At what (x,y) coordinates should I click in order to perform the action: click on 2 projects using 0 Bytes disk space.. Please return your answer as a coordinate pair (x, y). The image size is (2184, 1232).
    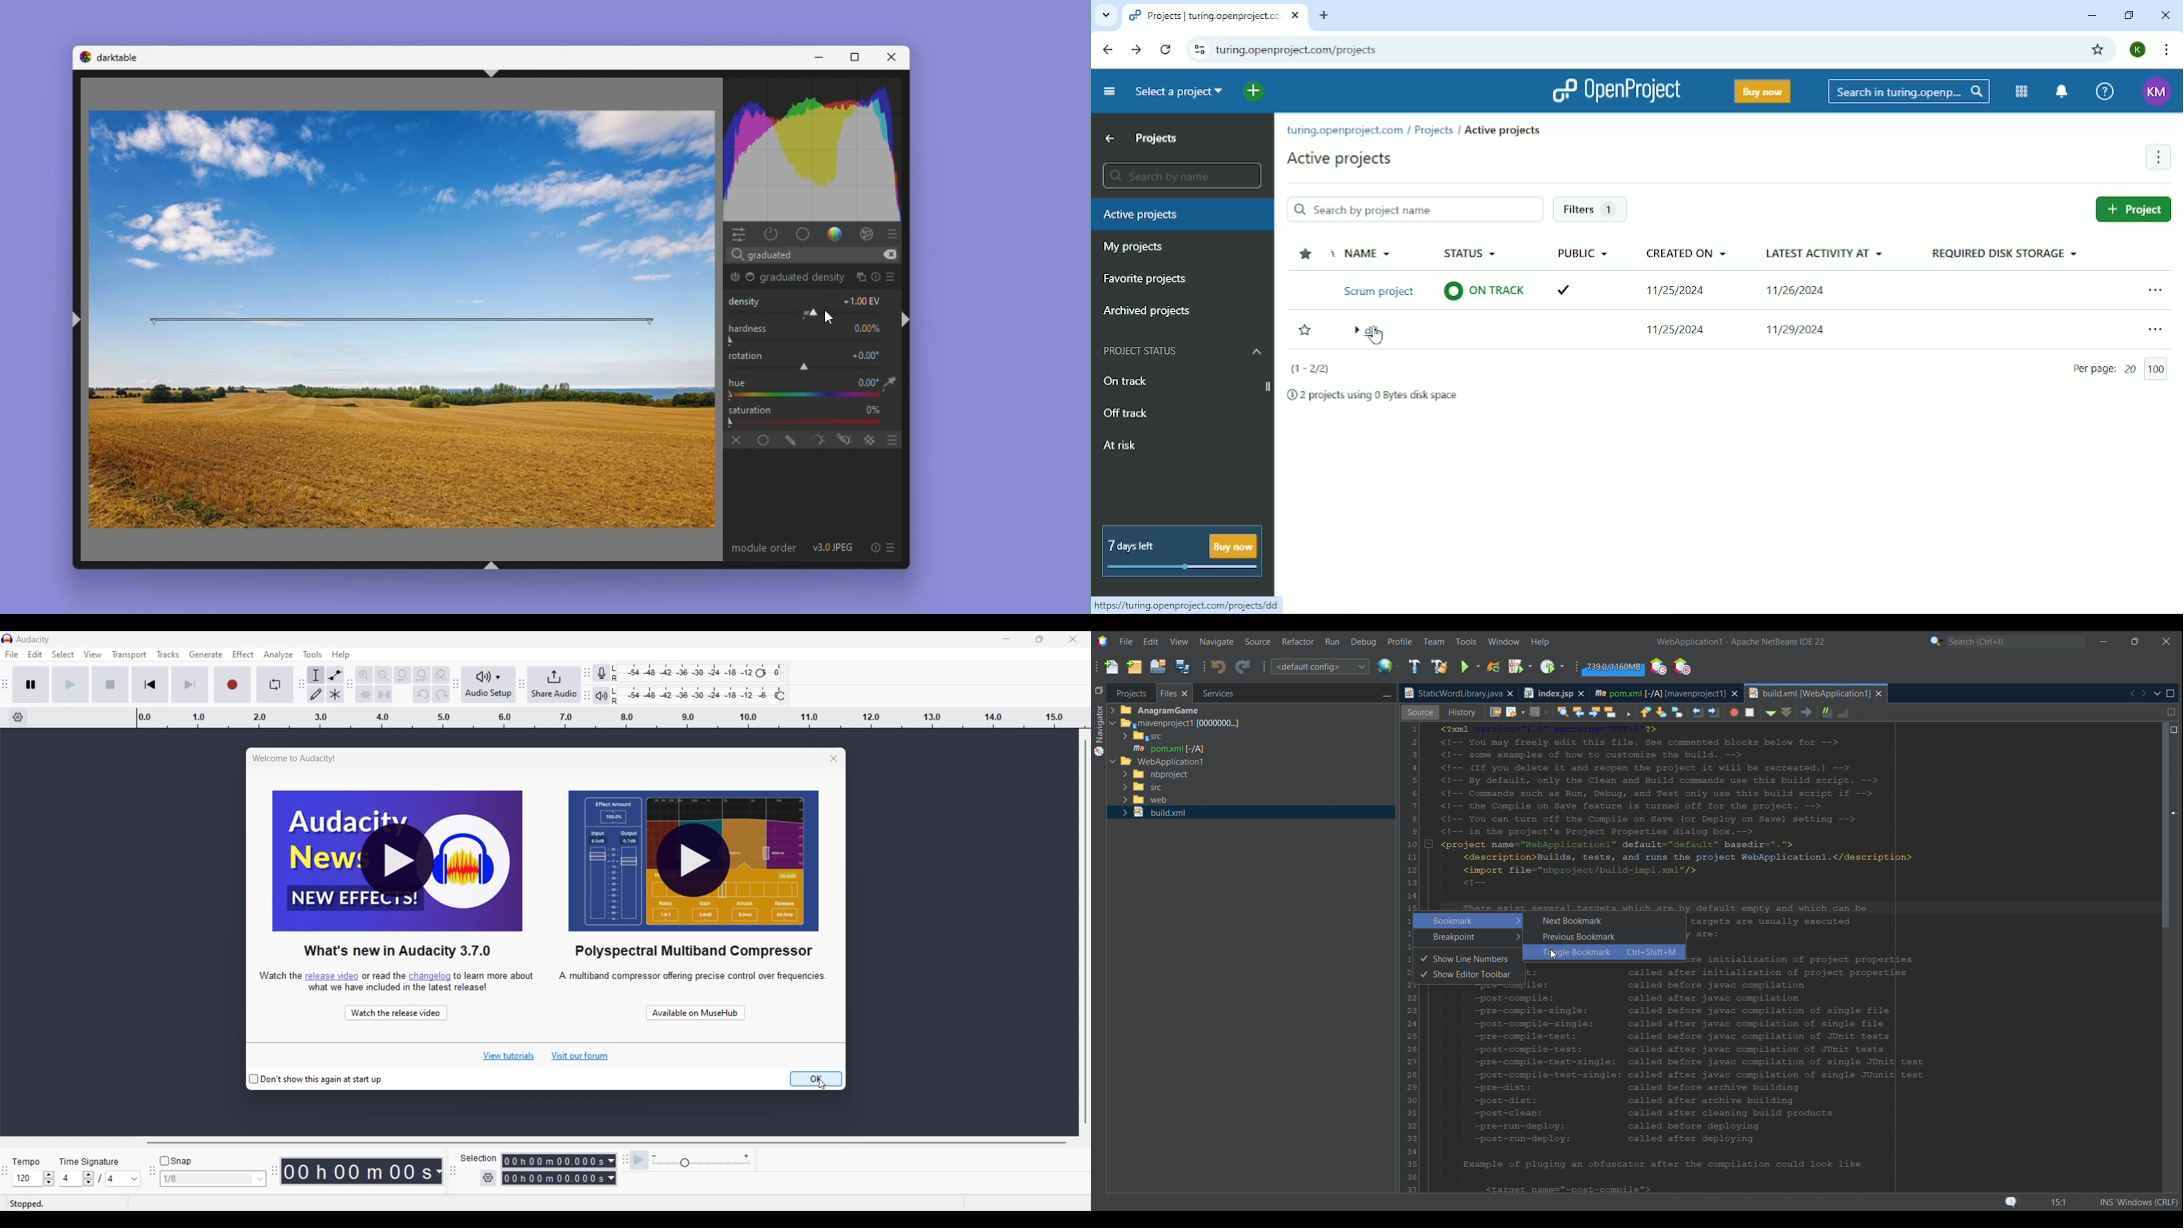
    Looking at the image, I should click on (1374, 395).